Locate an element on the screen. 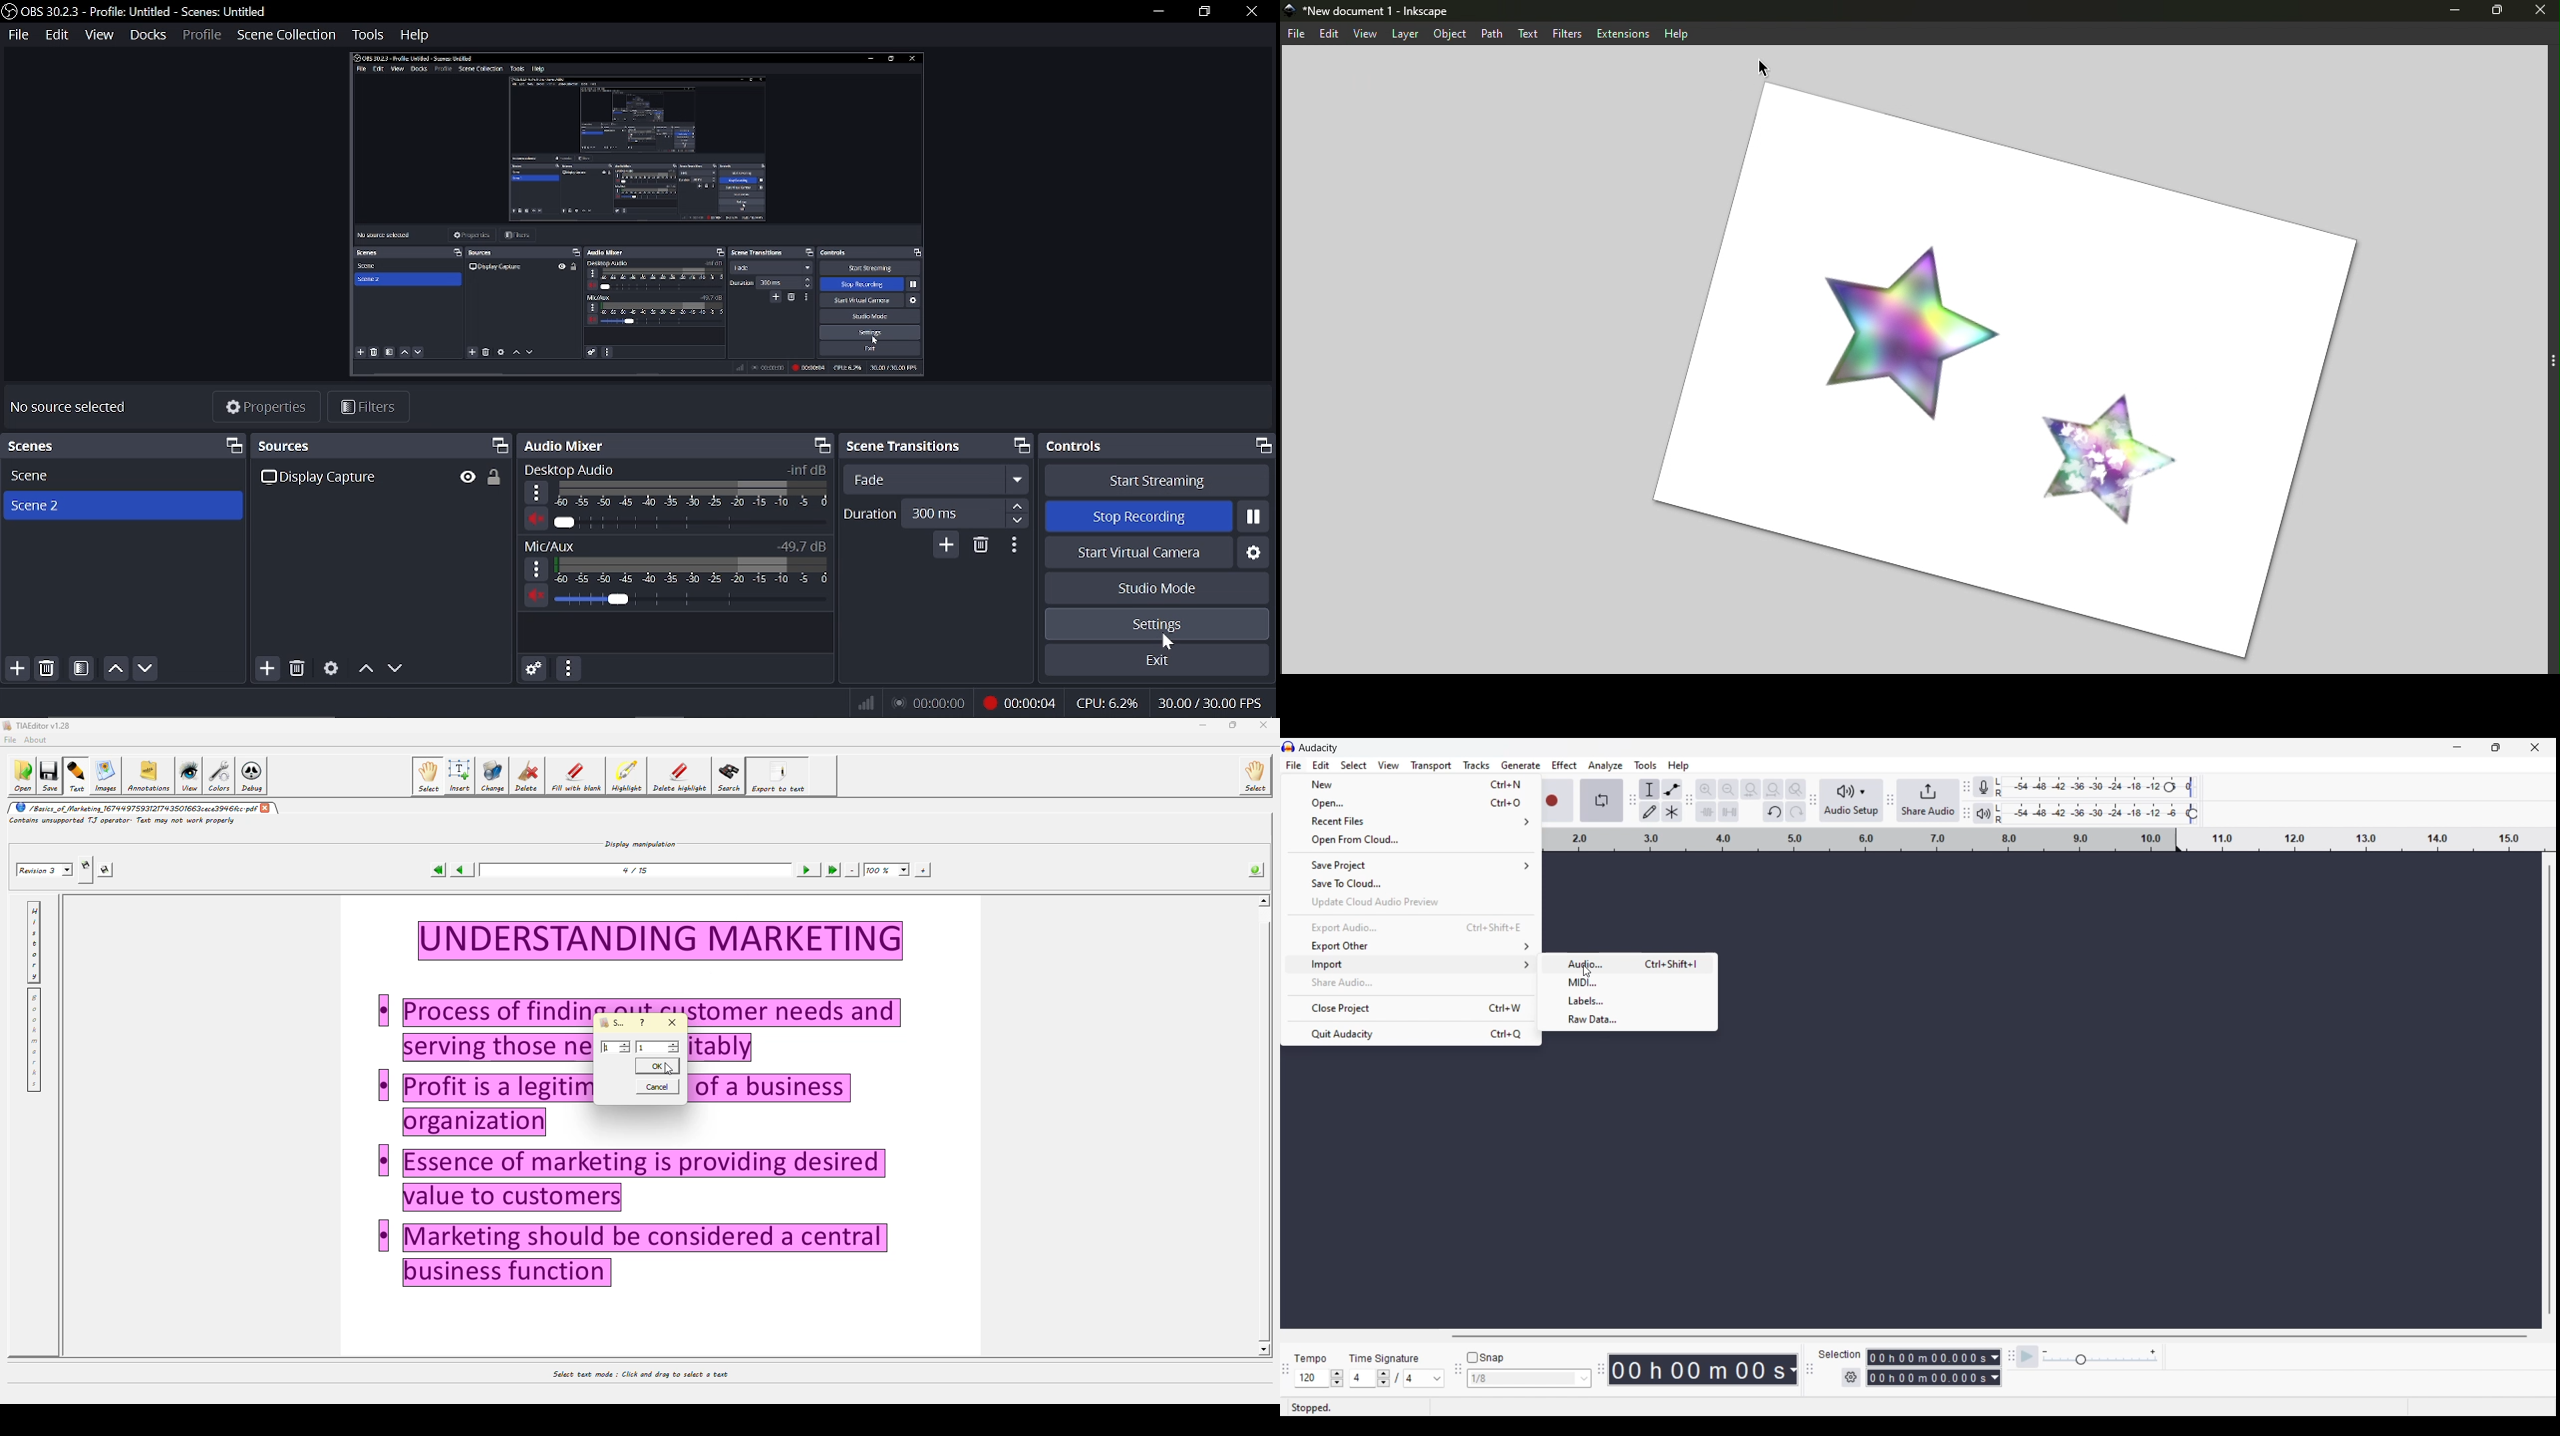 This screenshot has width=2576, height=1456. view is located at coordinates (468, 476).